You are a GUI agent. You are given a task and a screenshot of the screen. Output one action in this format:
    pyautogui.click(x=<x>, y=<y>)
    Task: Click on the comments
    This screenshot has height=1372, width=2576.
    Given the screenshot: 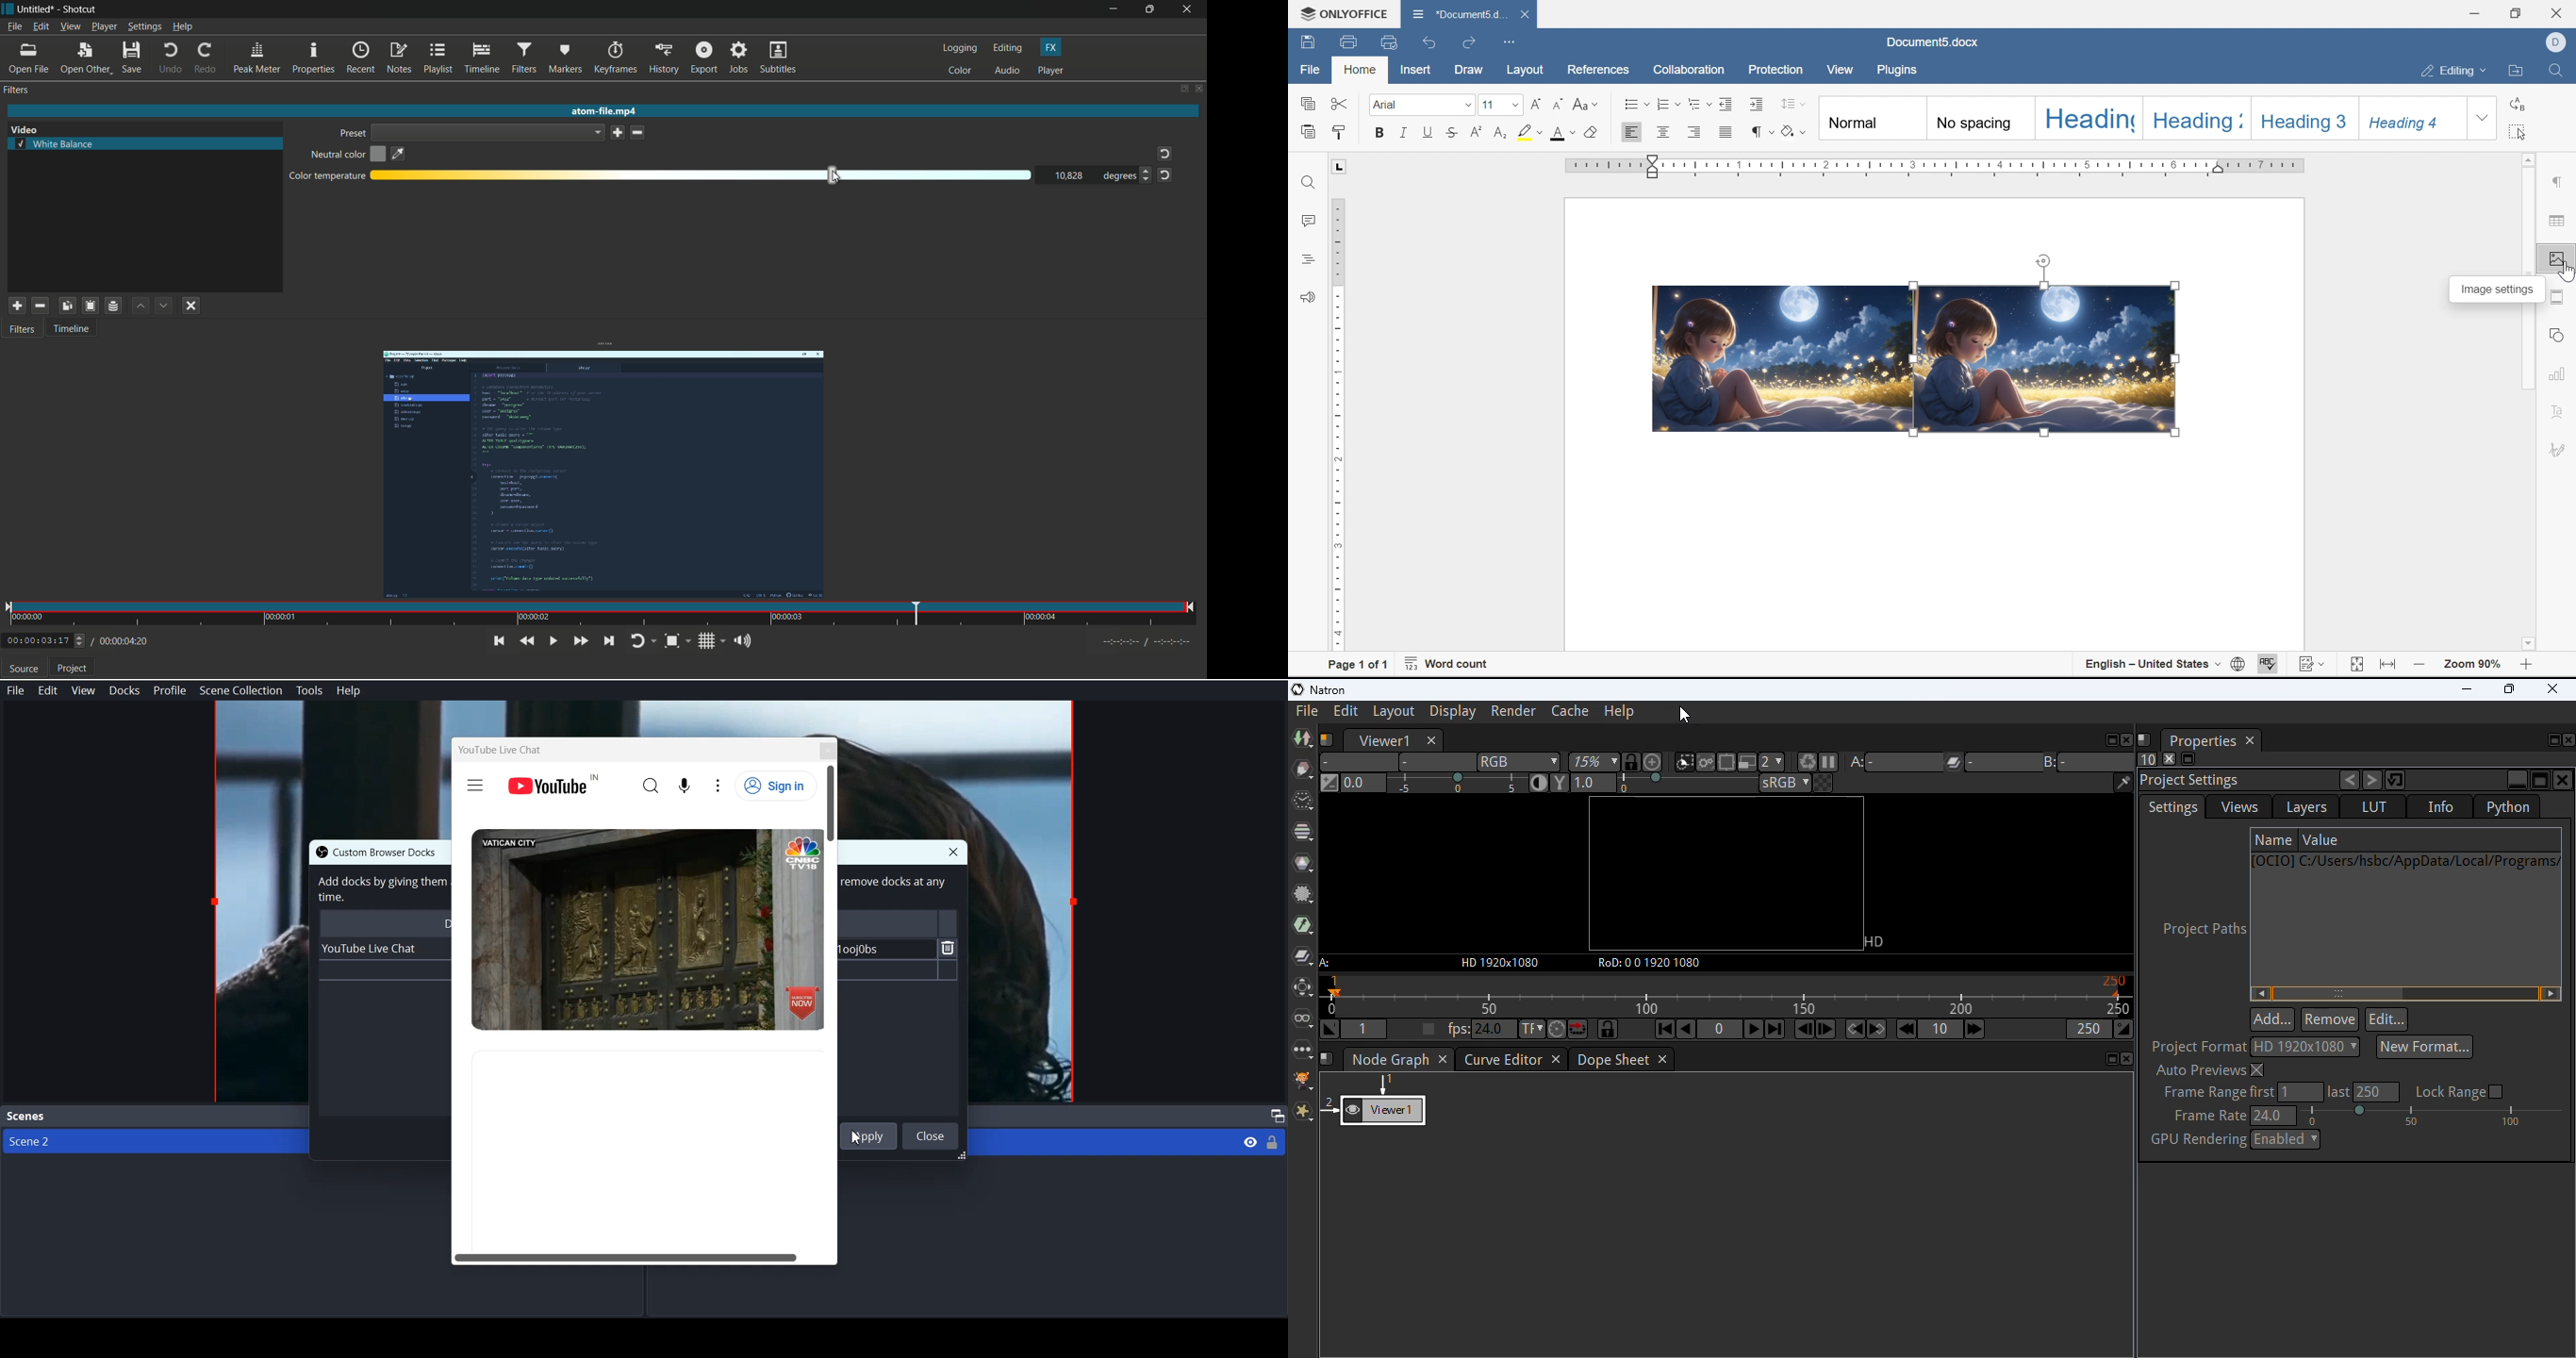 What is the action you would take?
    pyautogui.click(x=1308, y=220)
    